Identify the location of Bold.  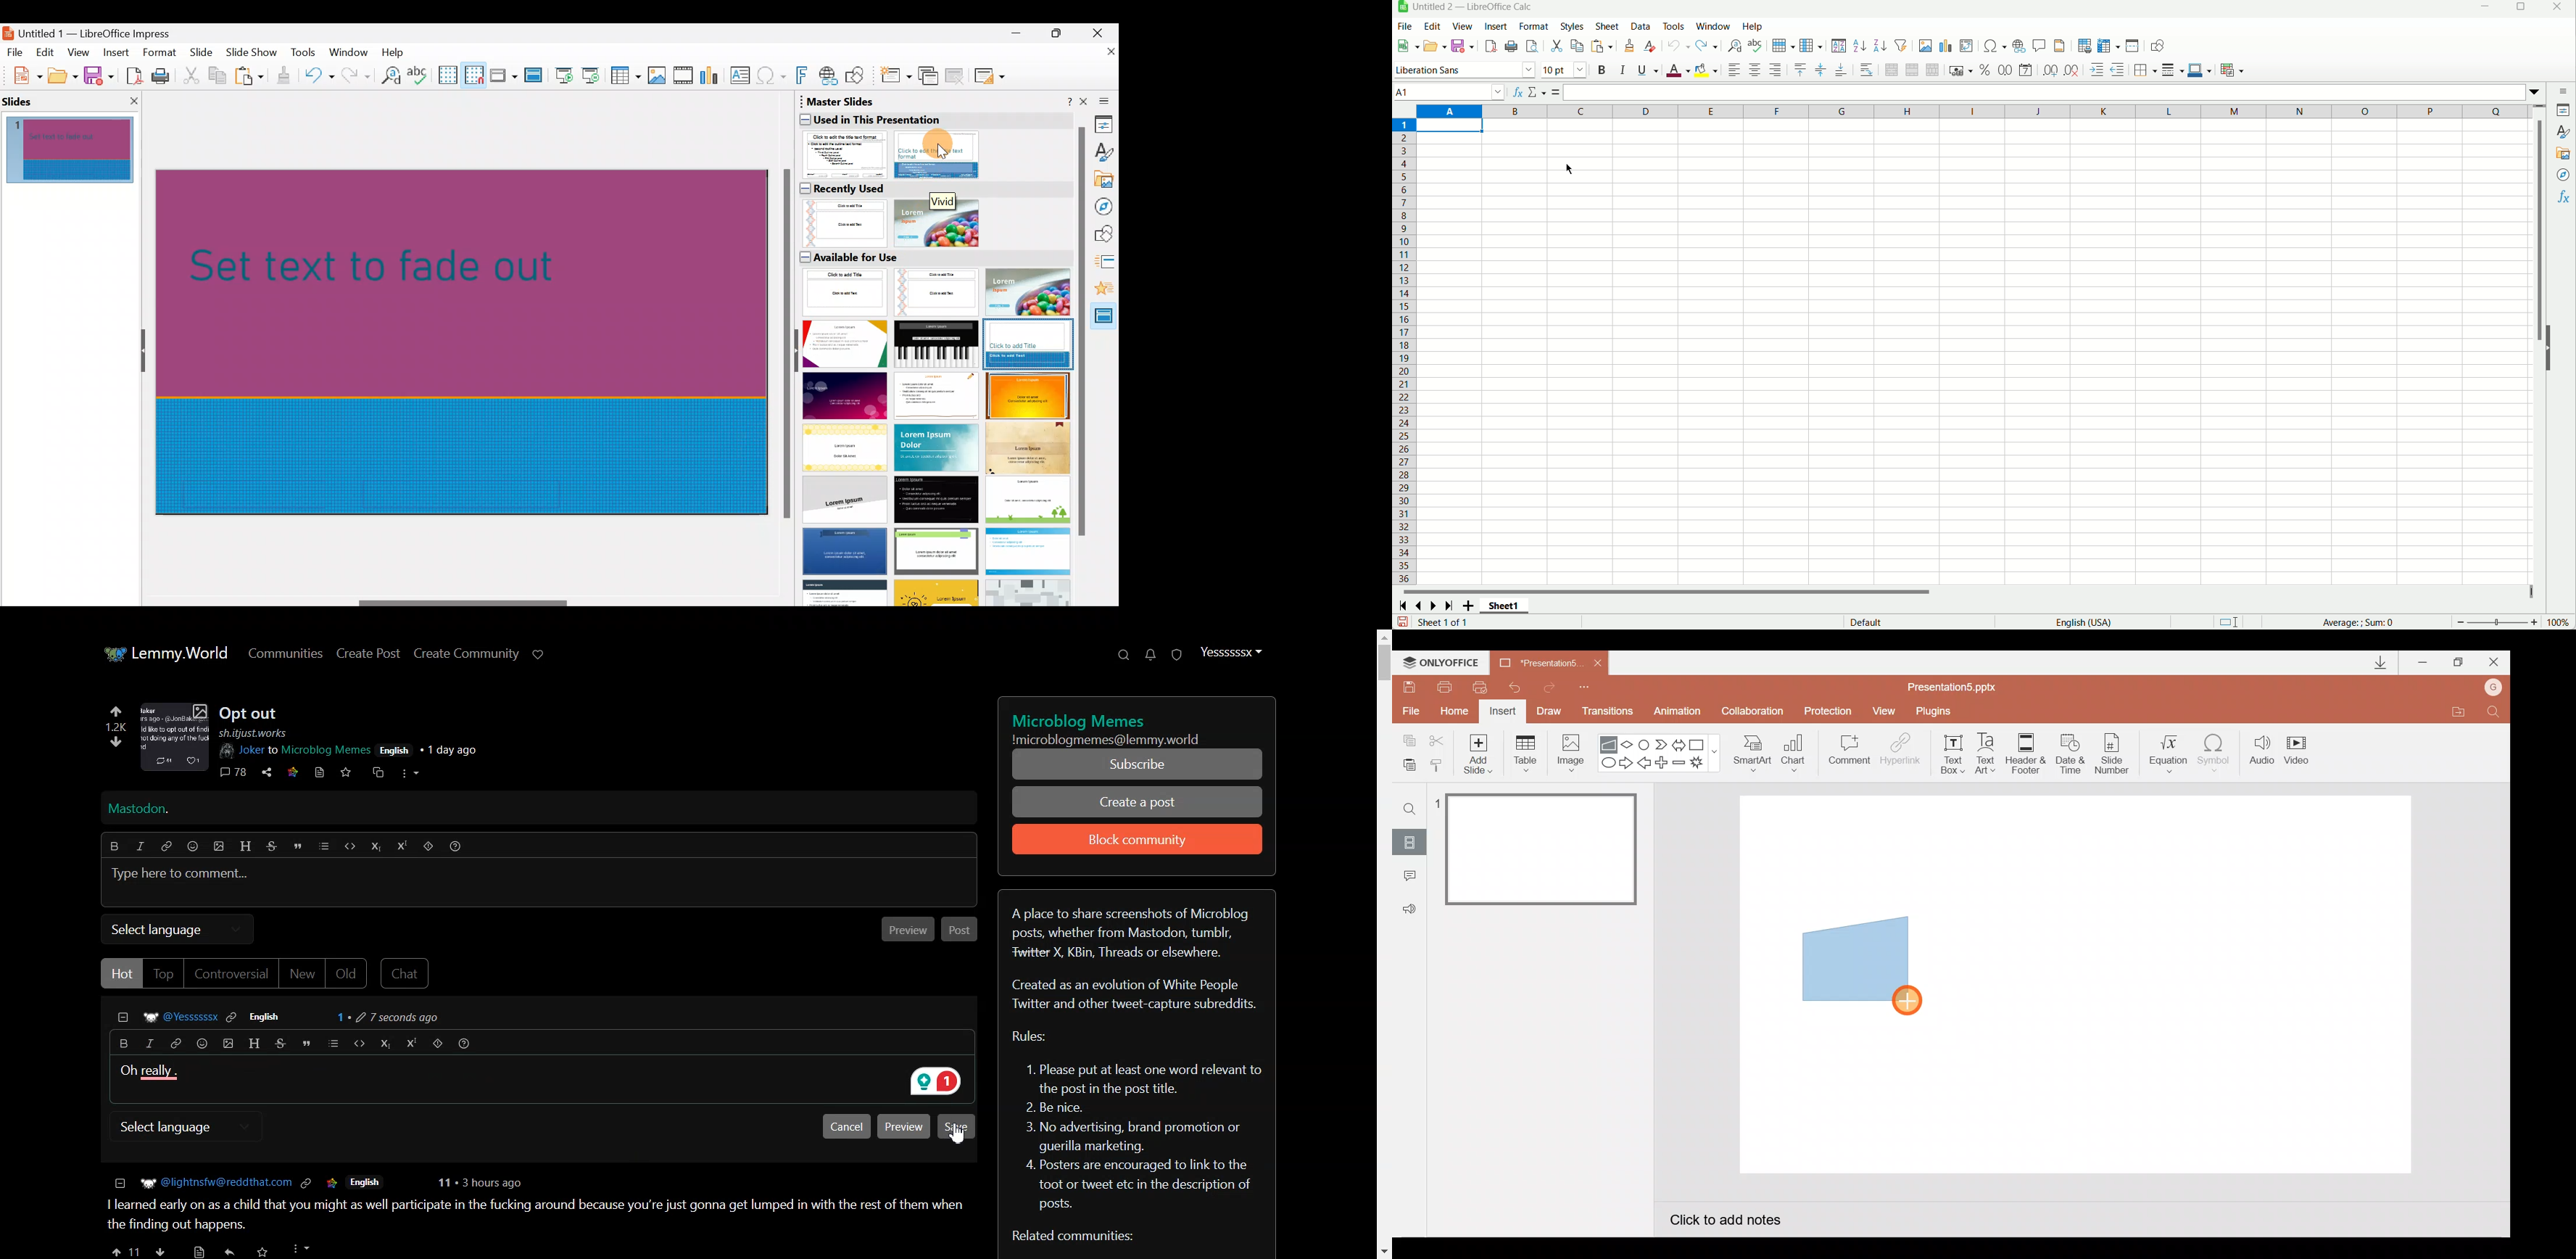
(1601, 71).